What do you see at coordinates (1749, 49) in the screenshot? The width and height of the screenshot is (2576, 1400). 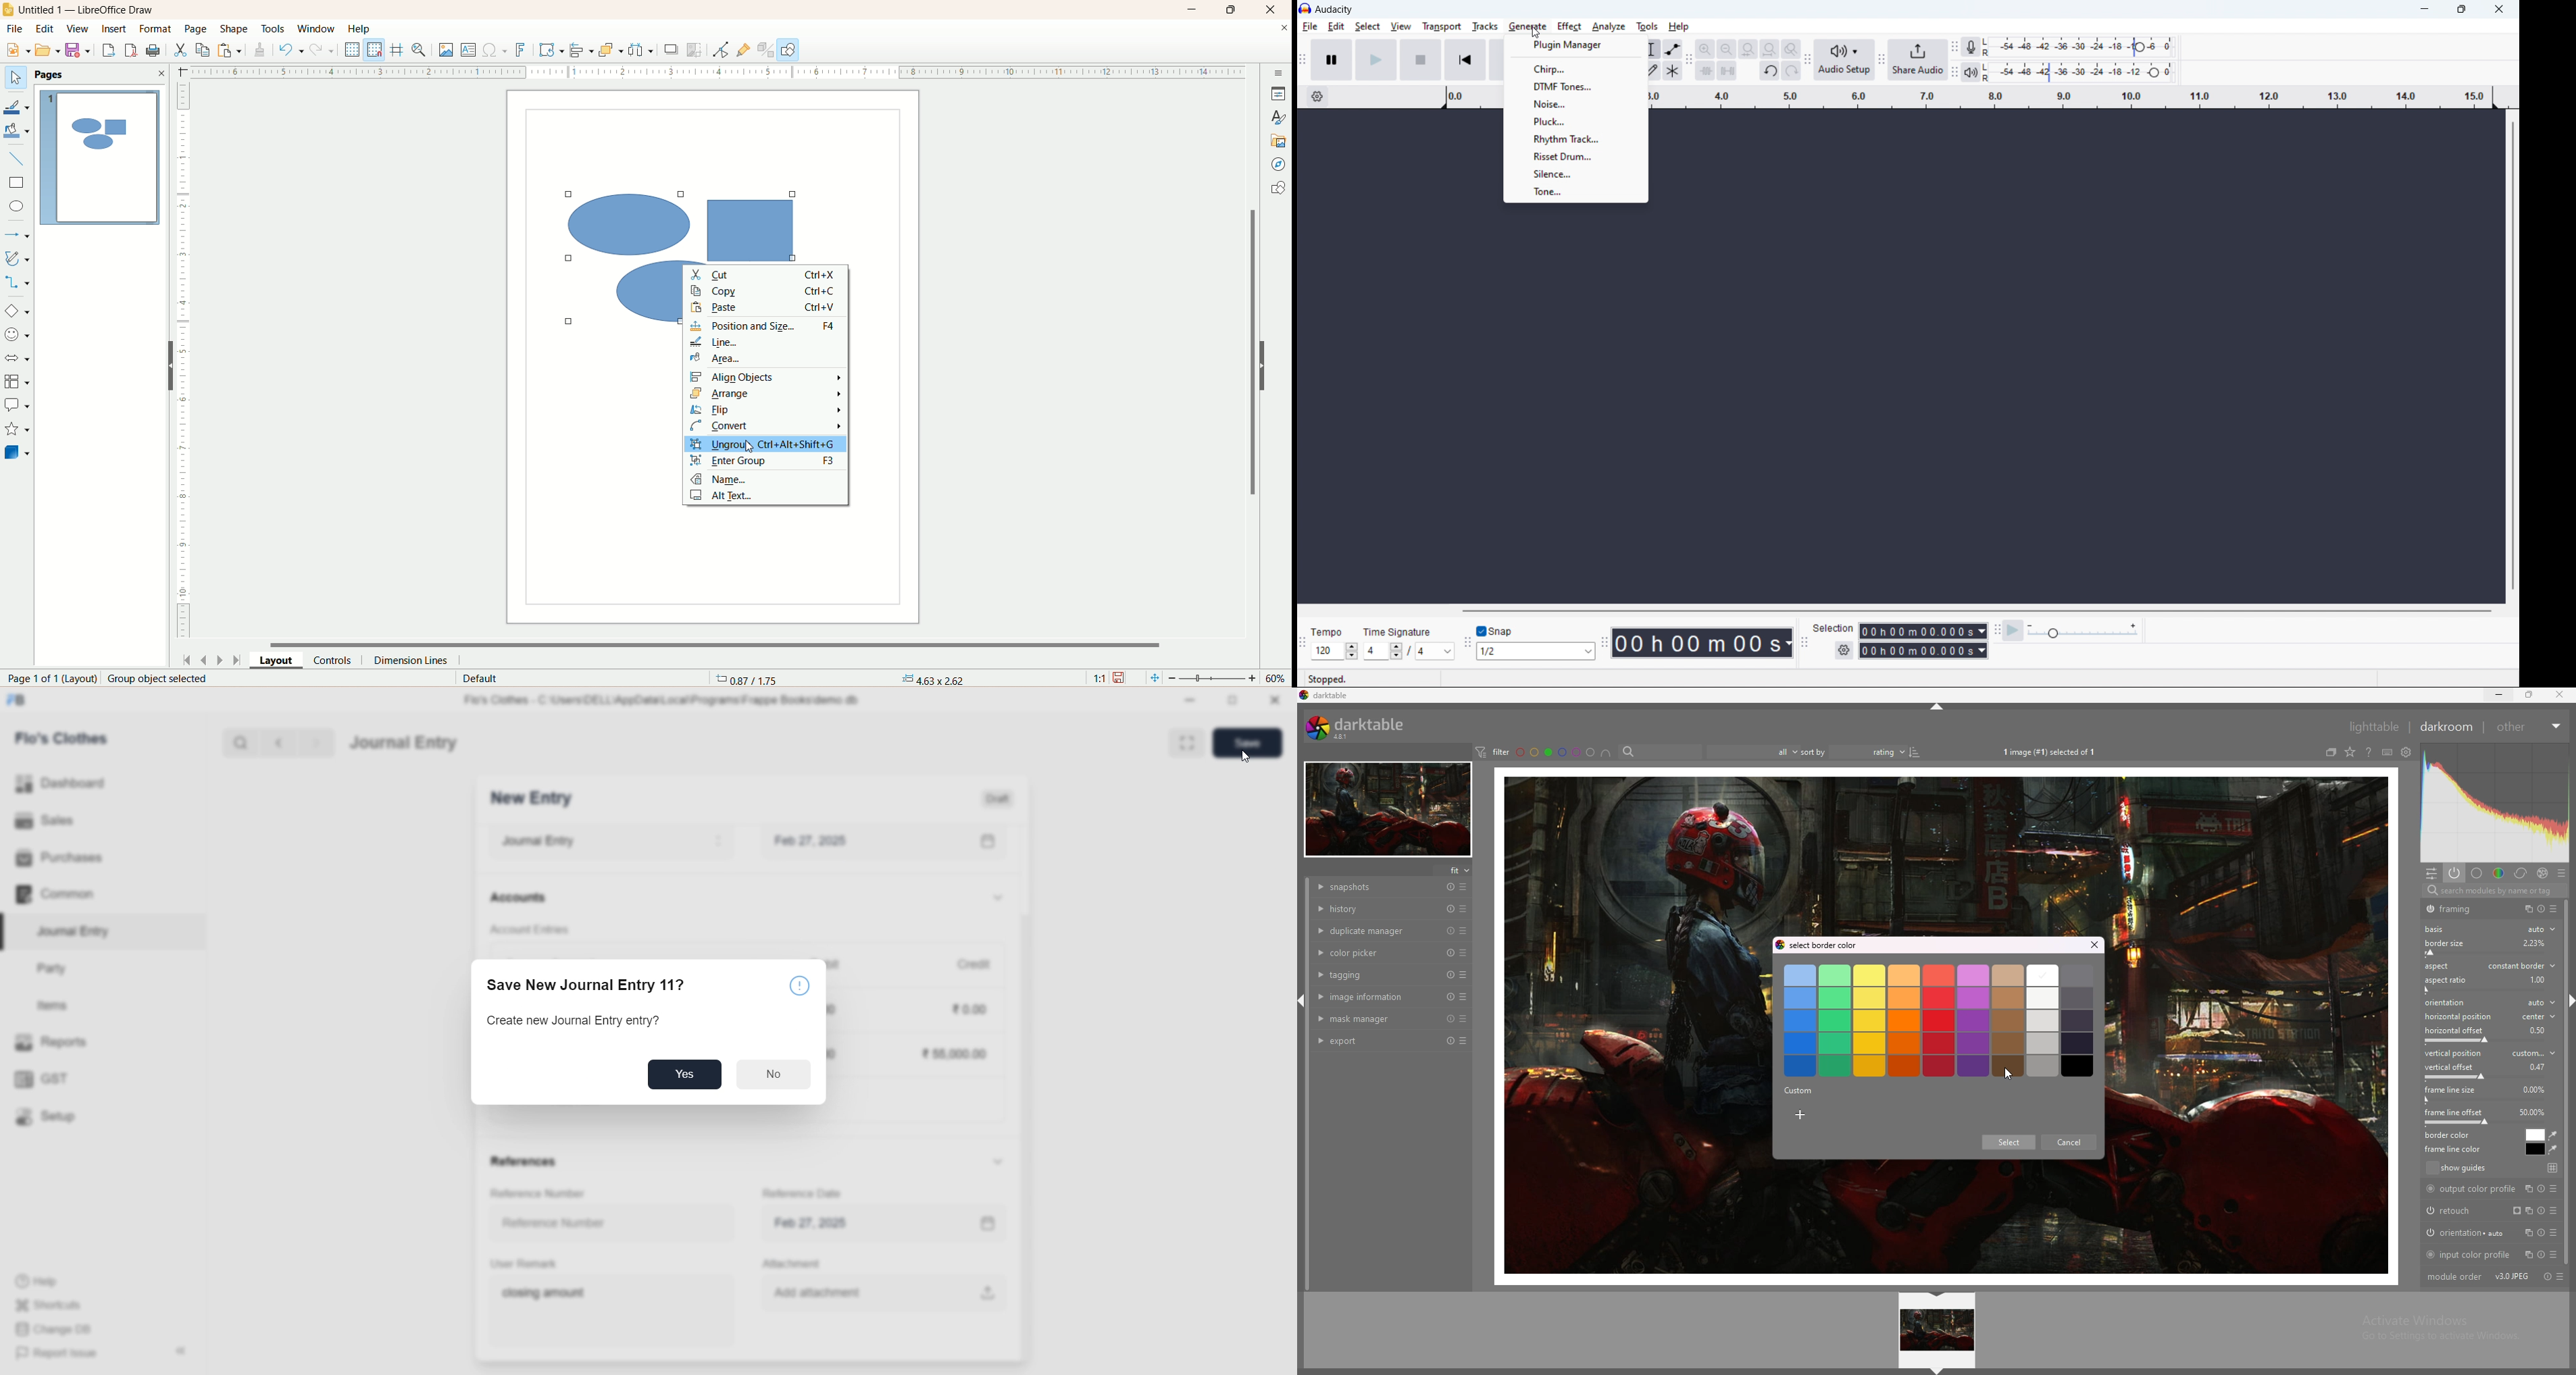 I see `fit selection to width` at bounding box center [1749, 49].